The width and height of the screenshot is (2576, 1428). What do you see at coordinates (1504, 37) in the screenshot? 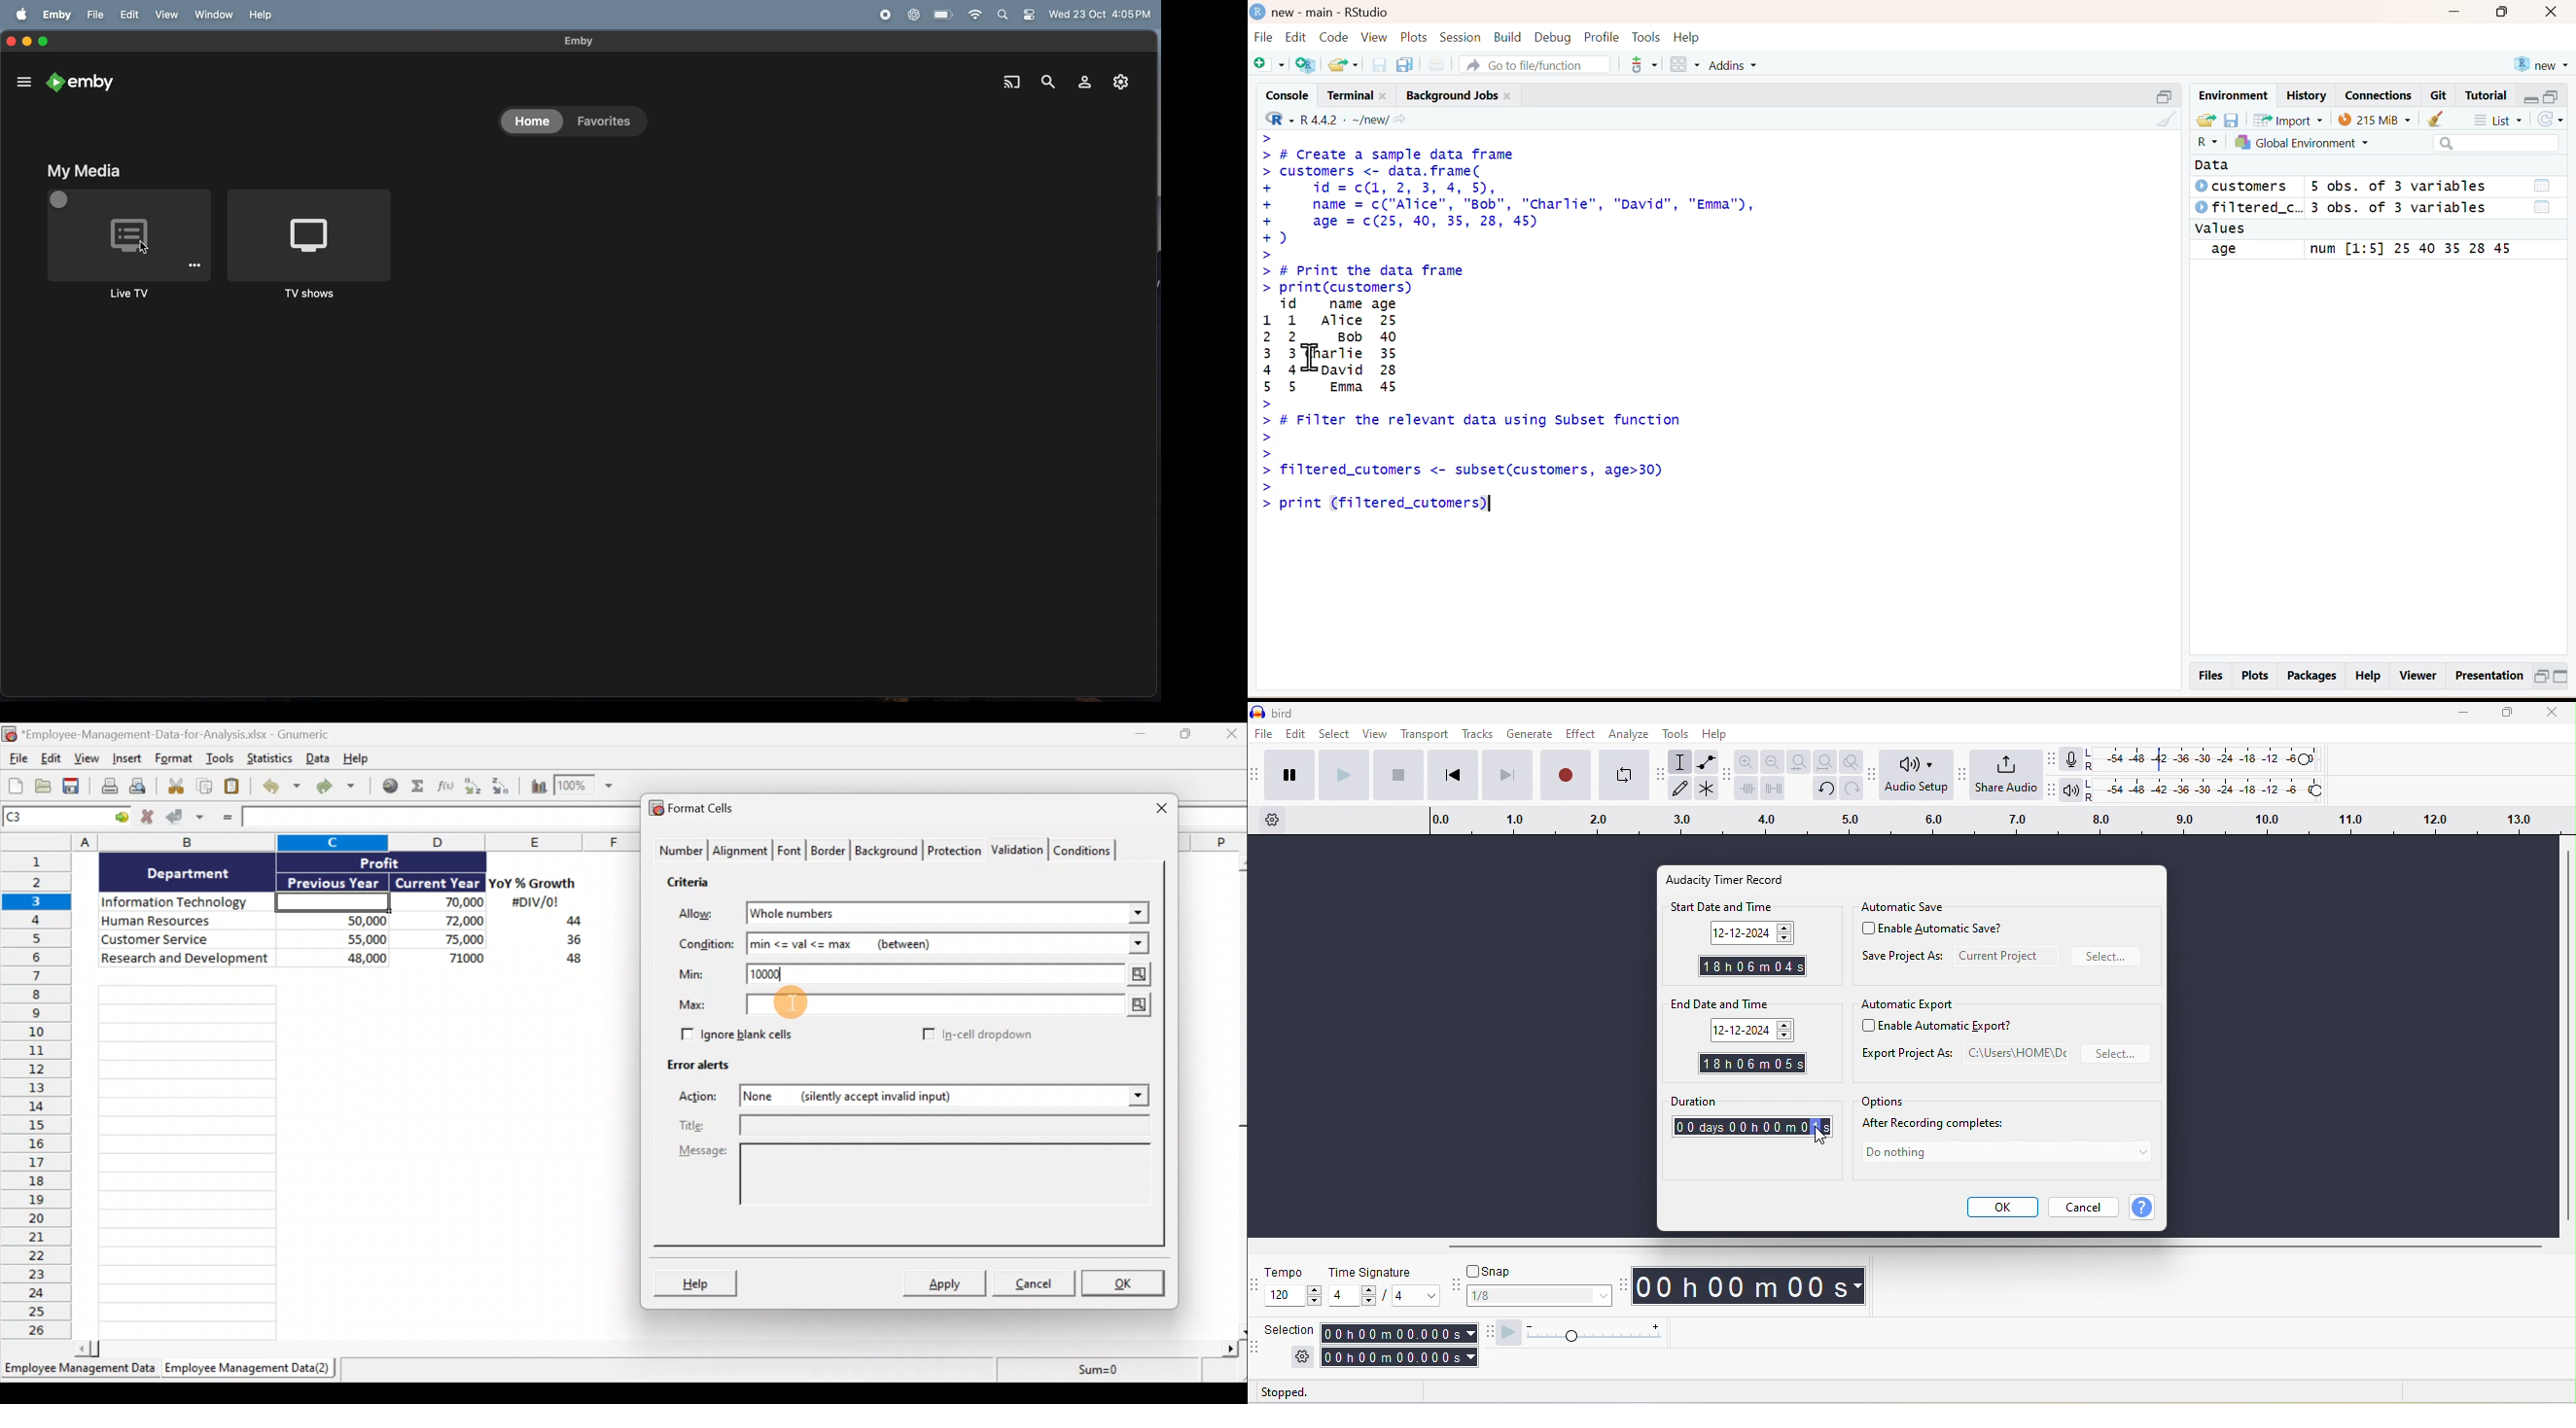
I see `Build` at bounding box center [1504, 37].